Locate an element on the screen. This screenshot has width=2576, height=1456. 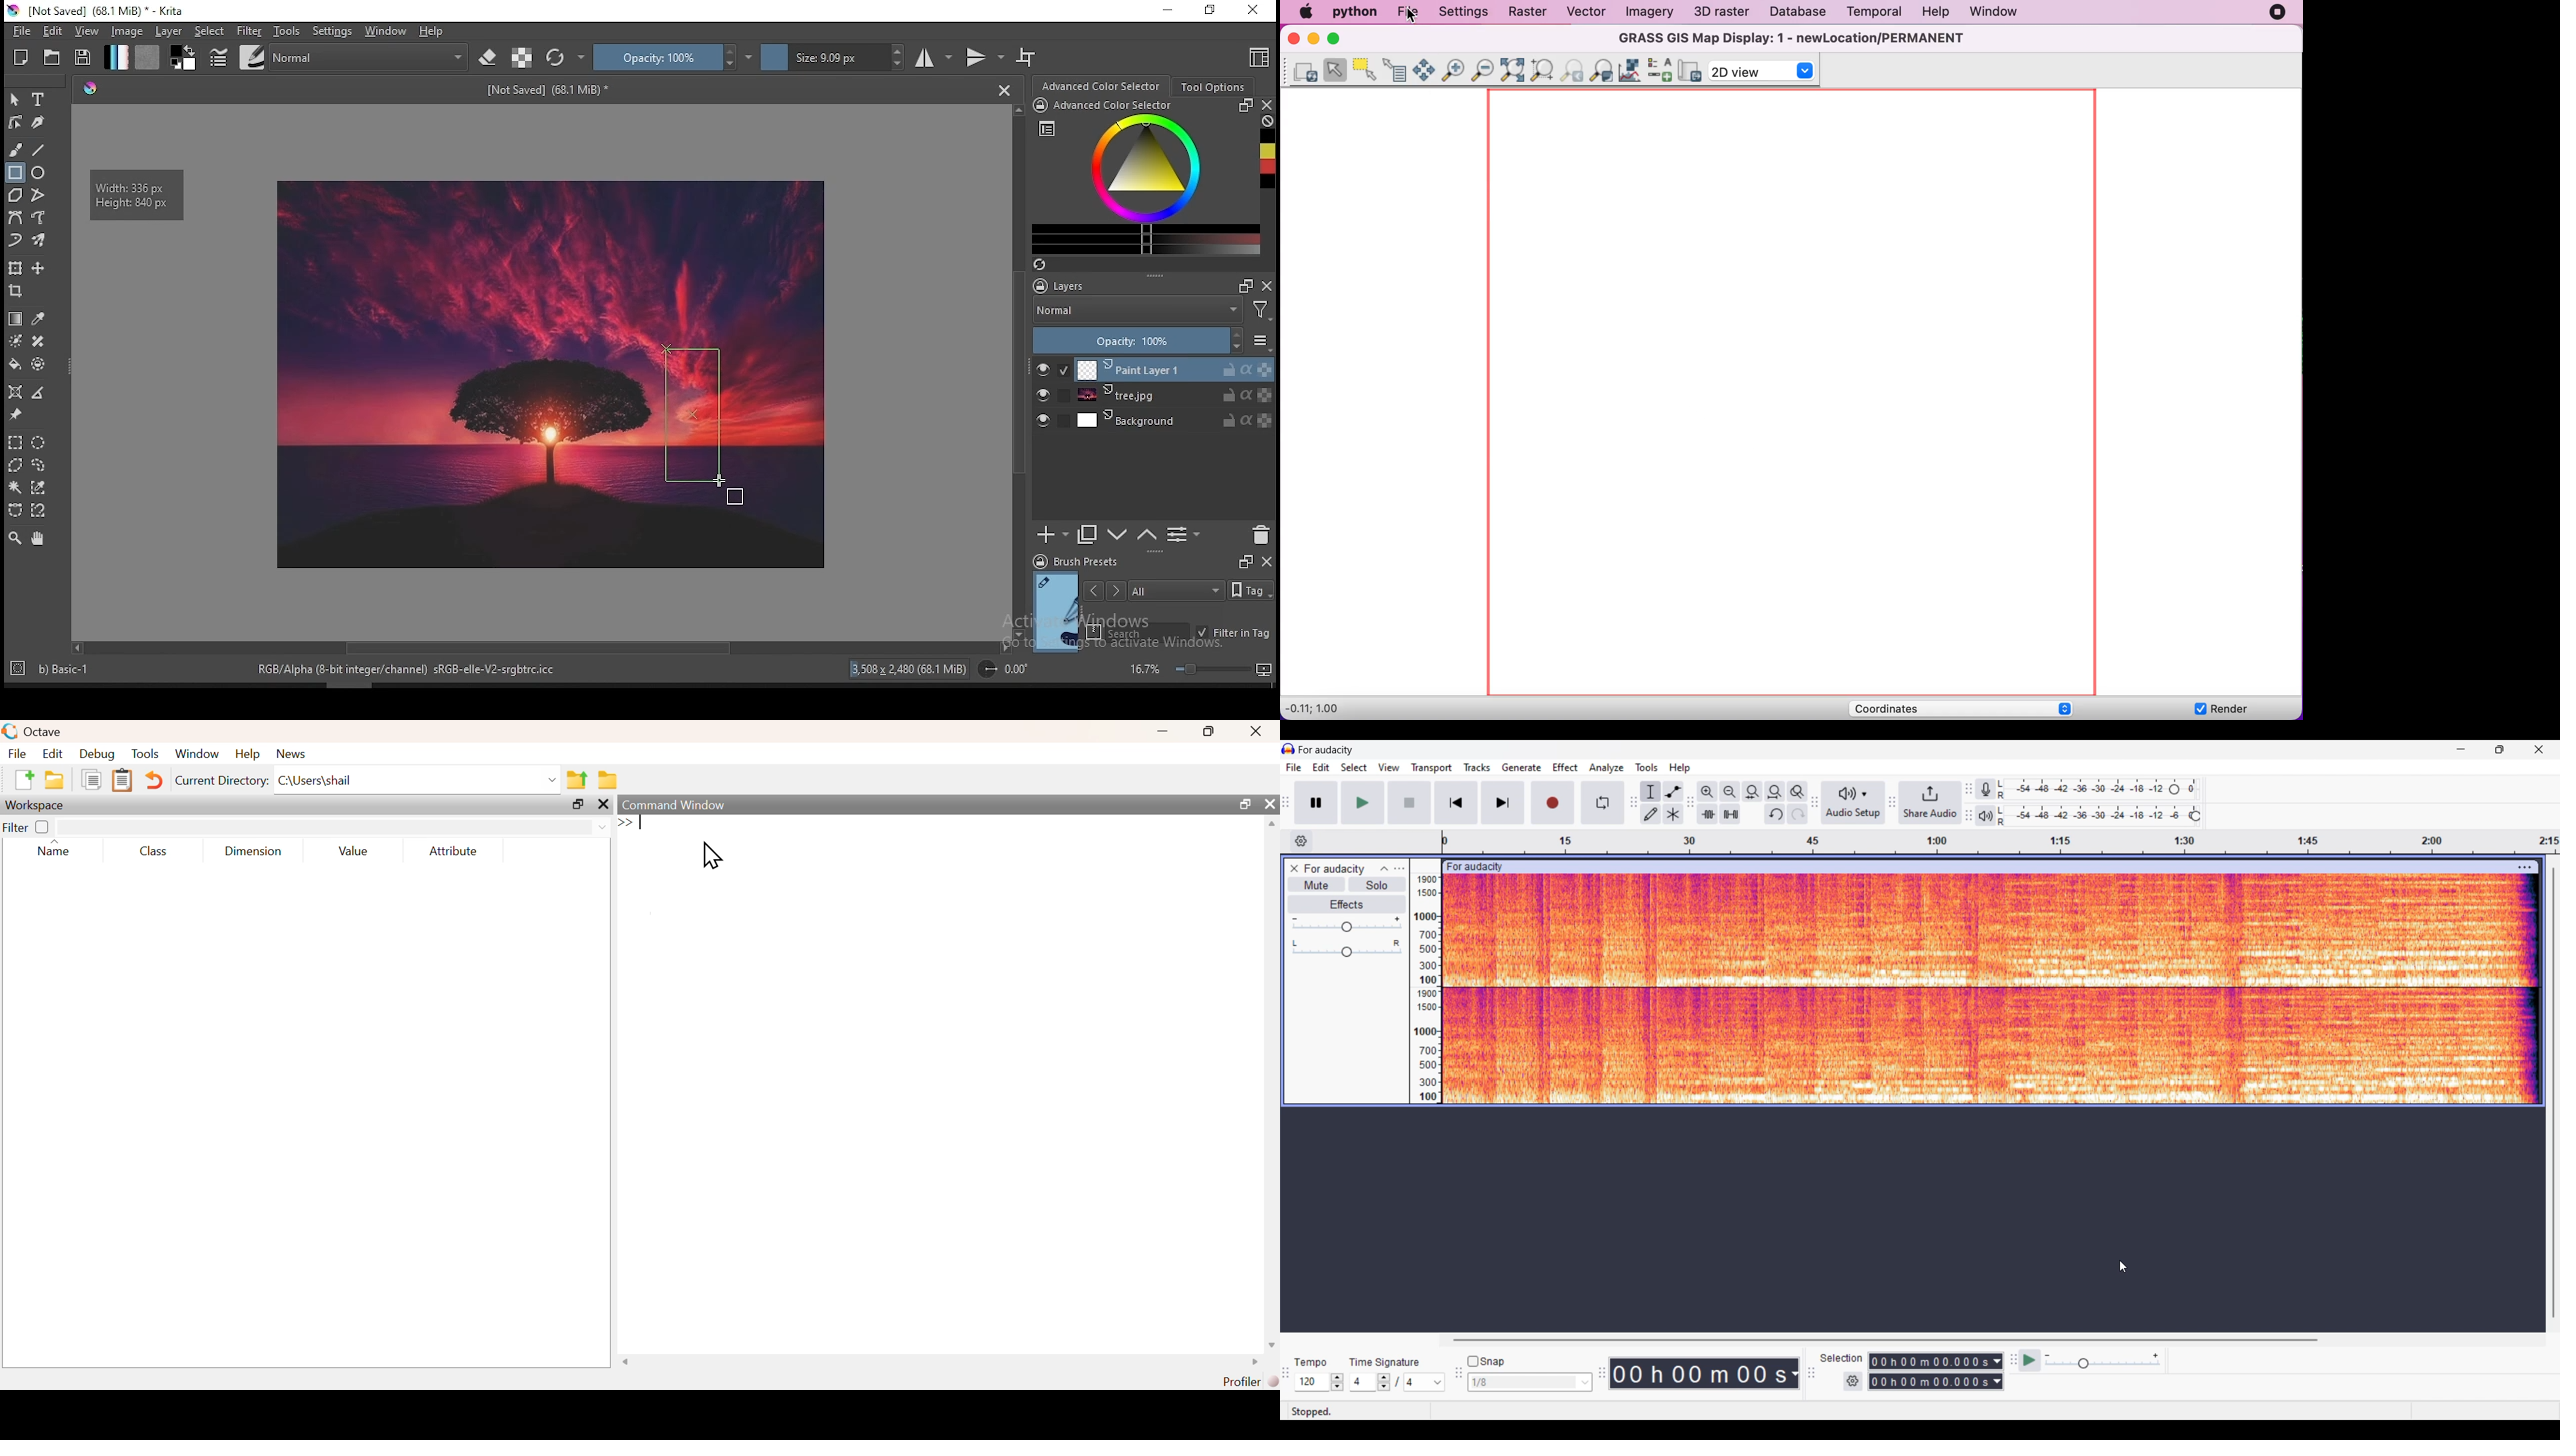
Attribute is located at coordinates (455, 852).